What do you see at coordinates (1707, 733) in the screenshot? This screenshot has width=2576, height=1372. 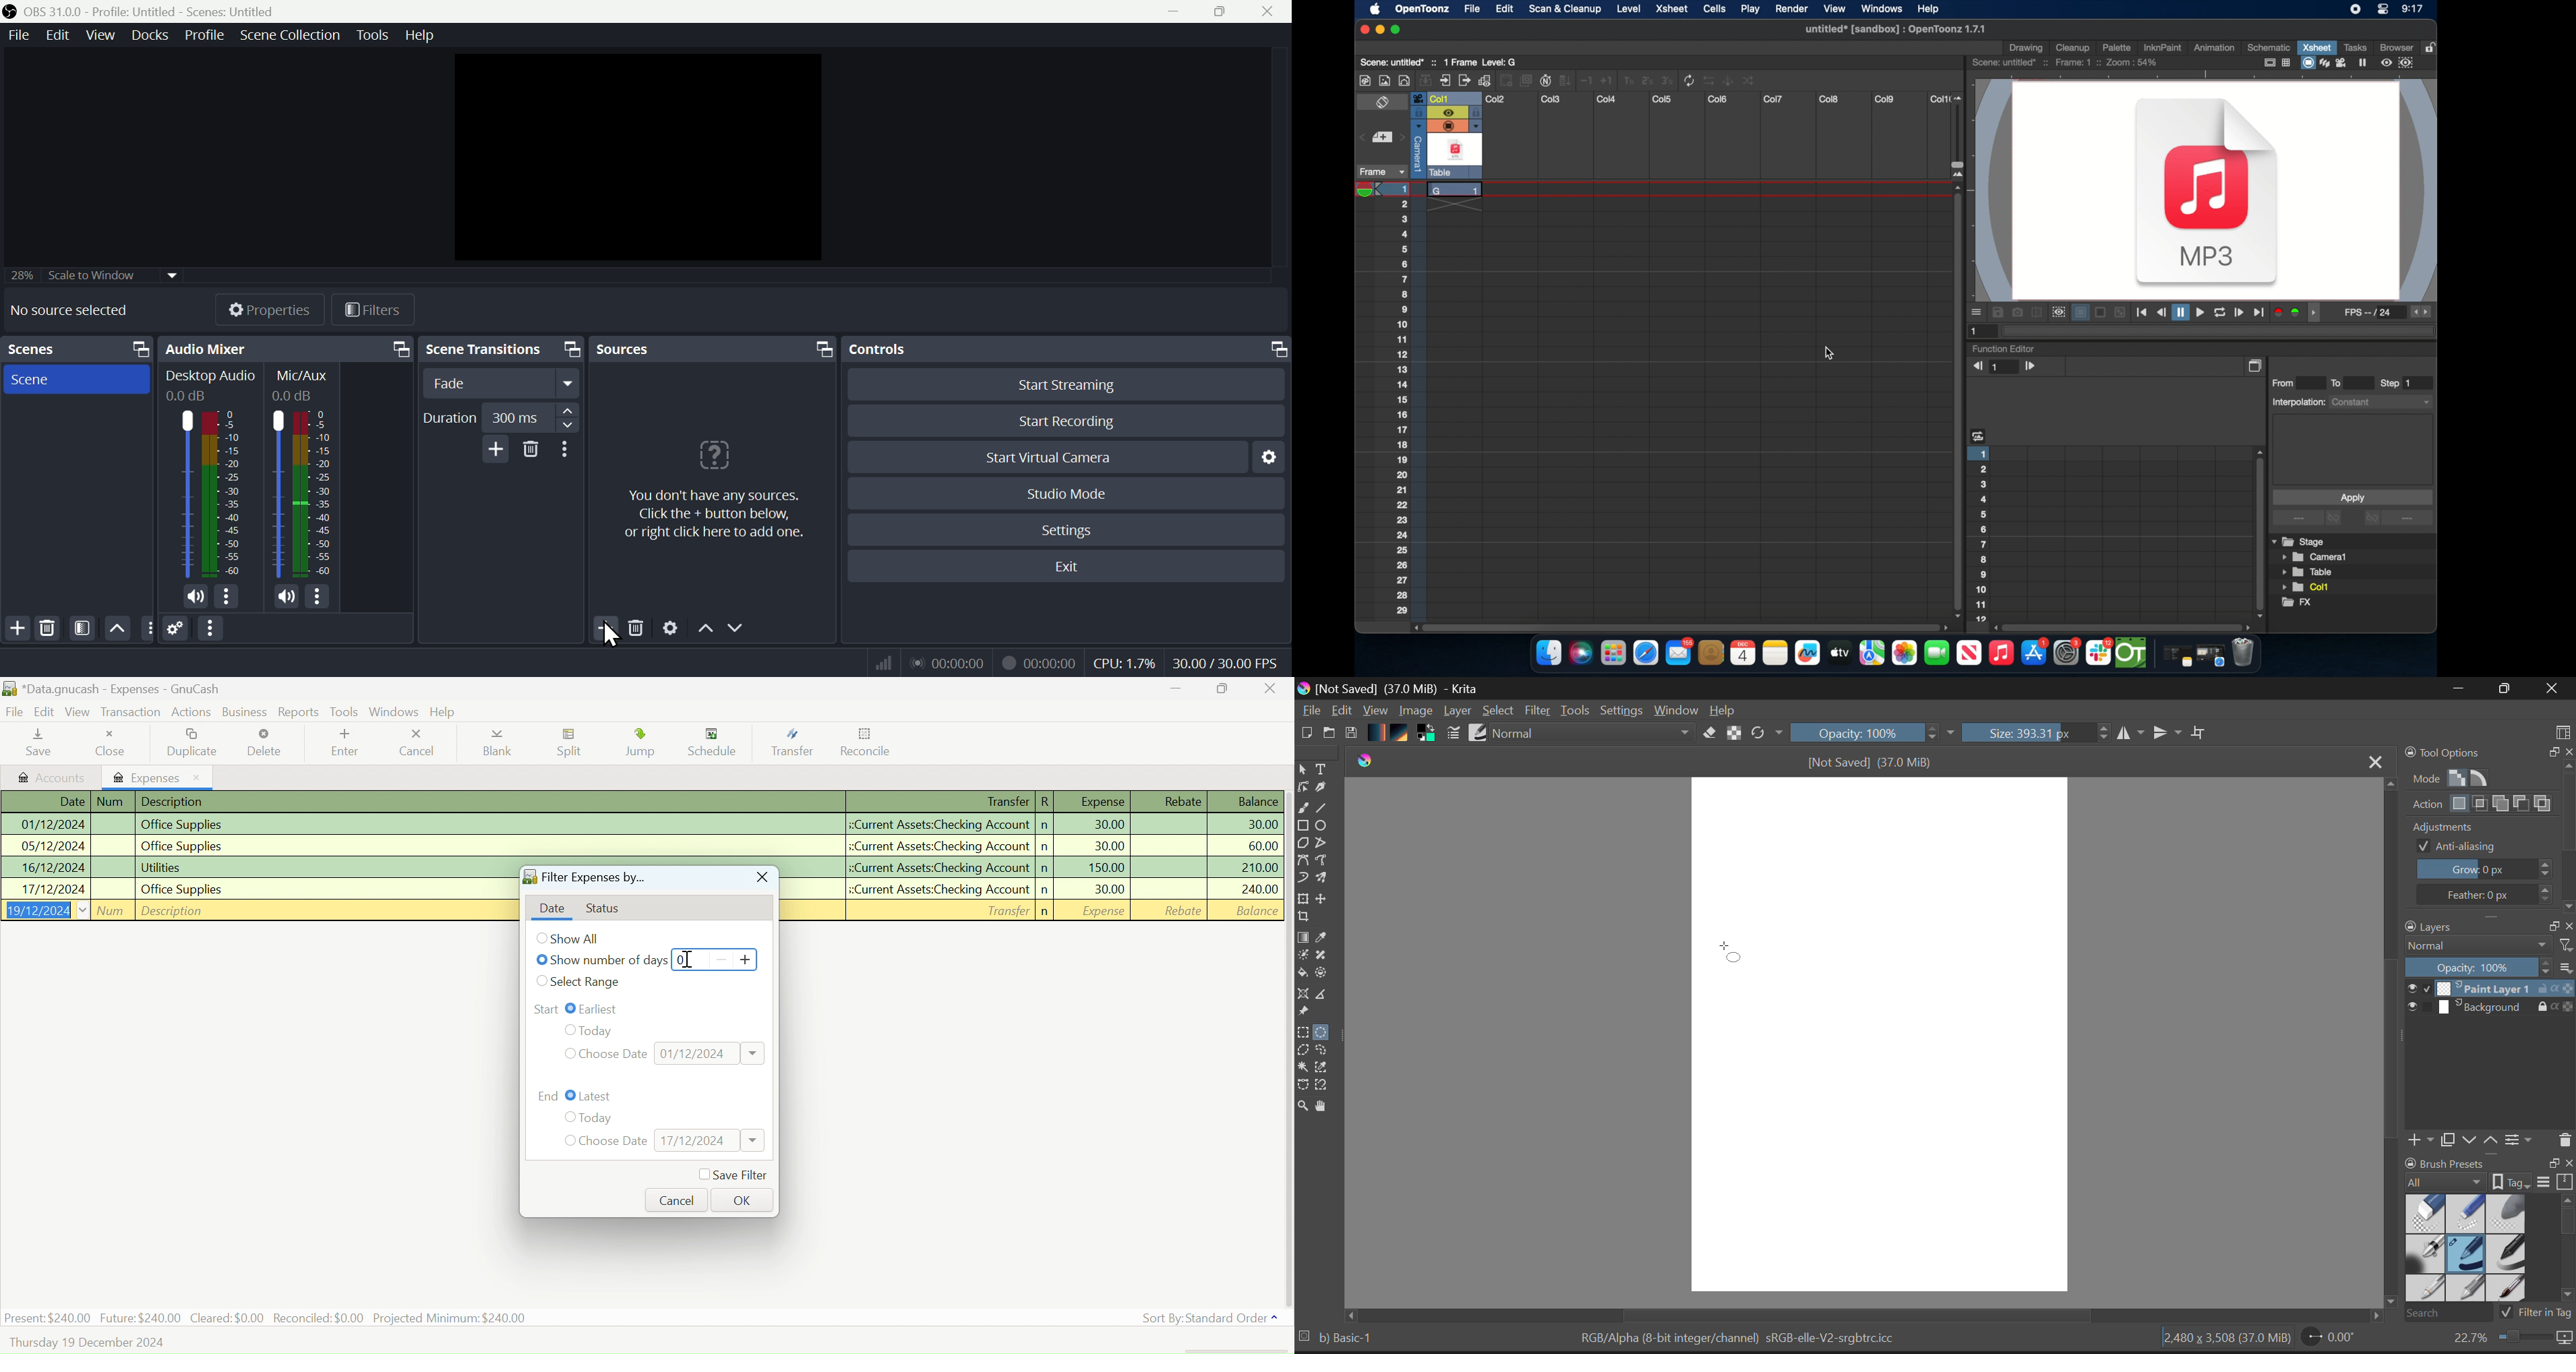 I see `Eraser` at bounding box center [1707, 733].